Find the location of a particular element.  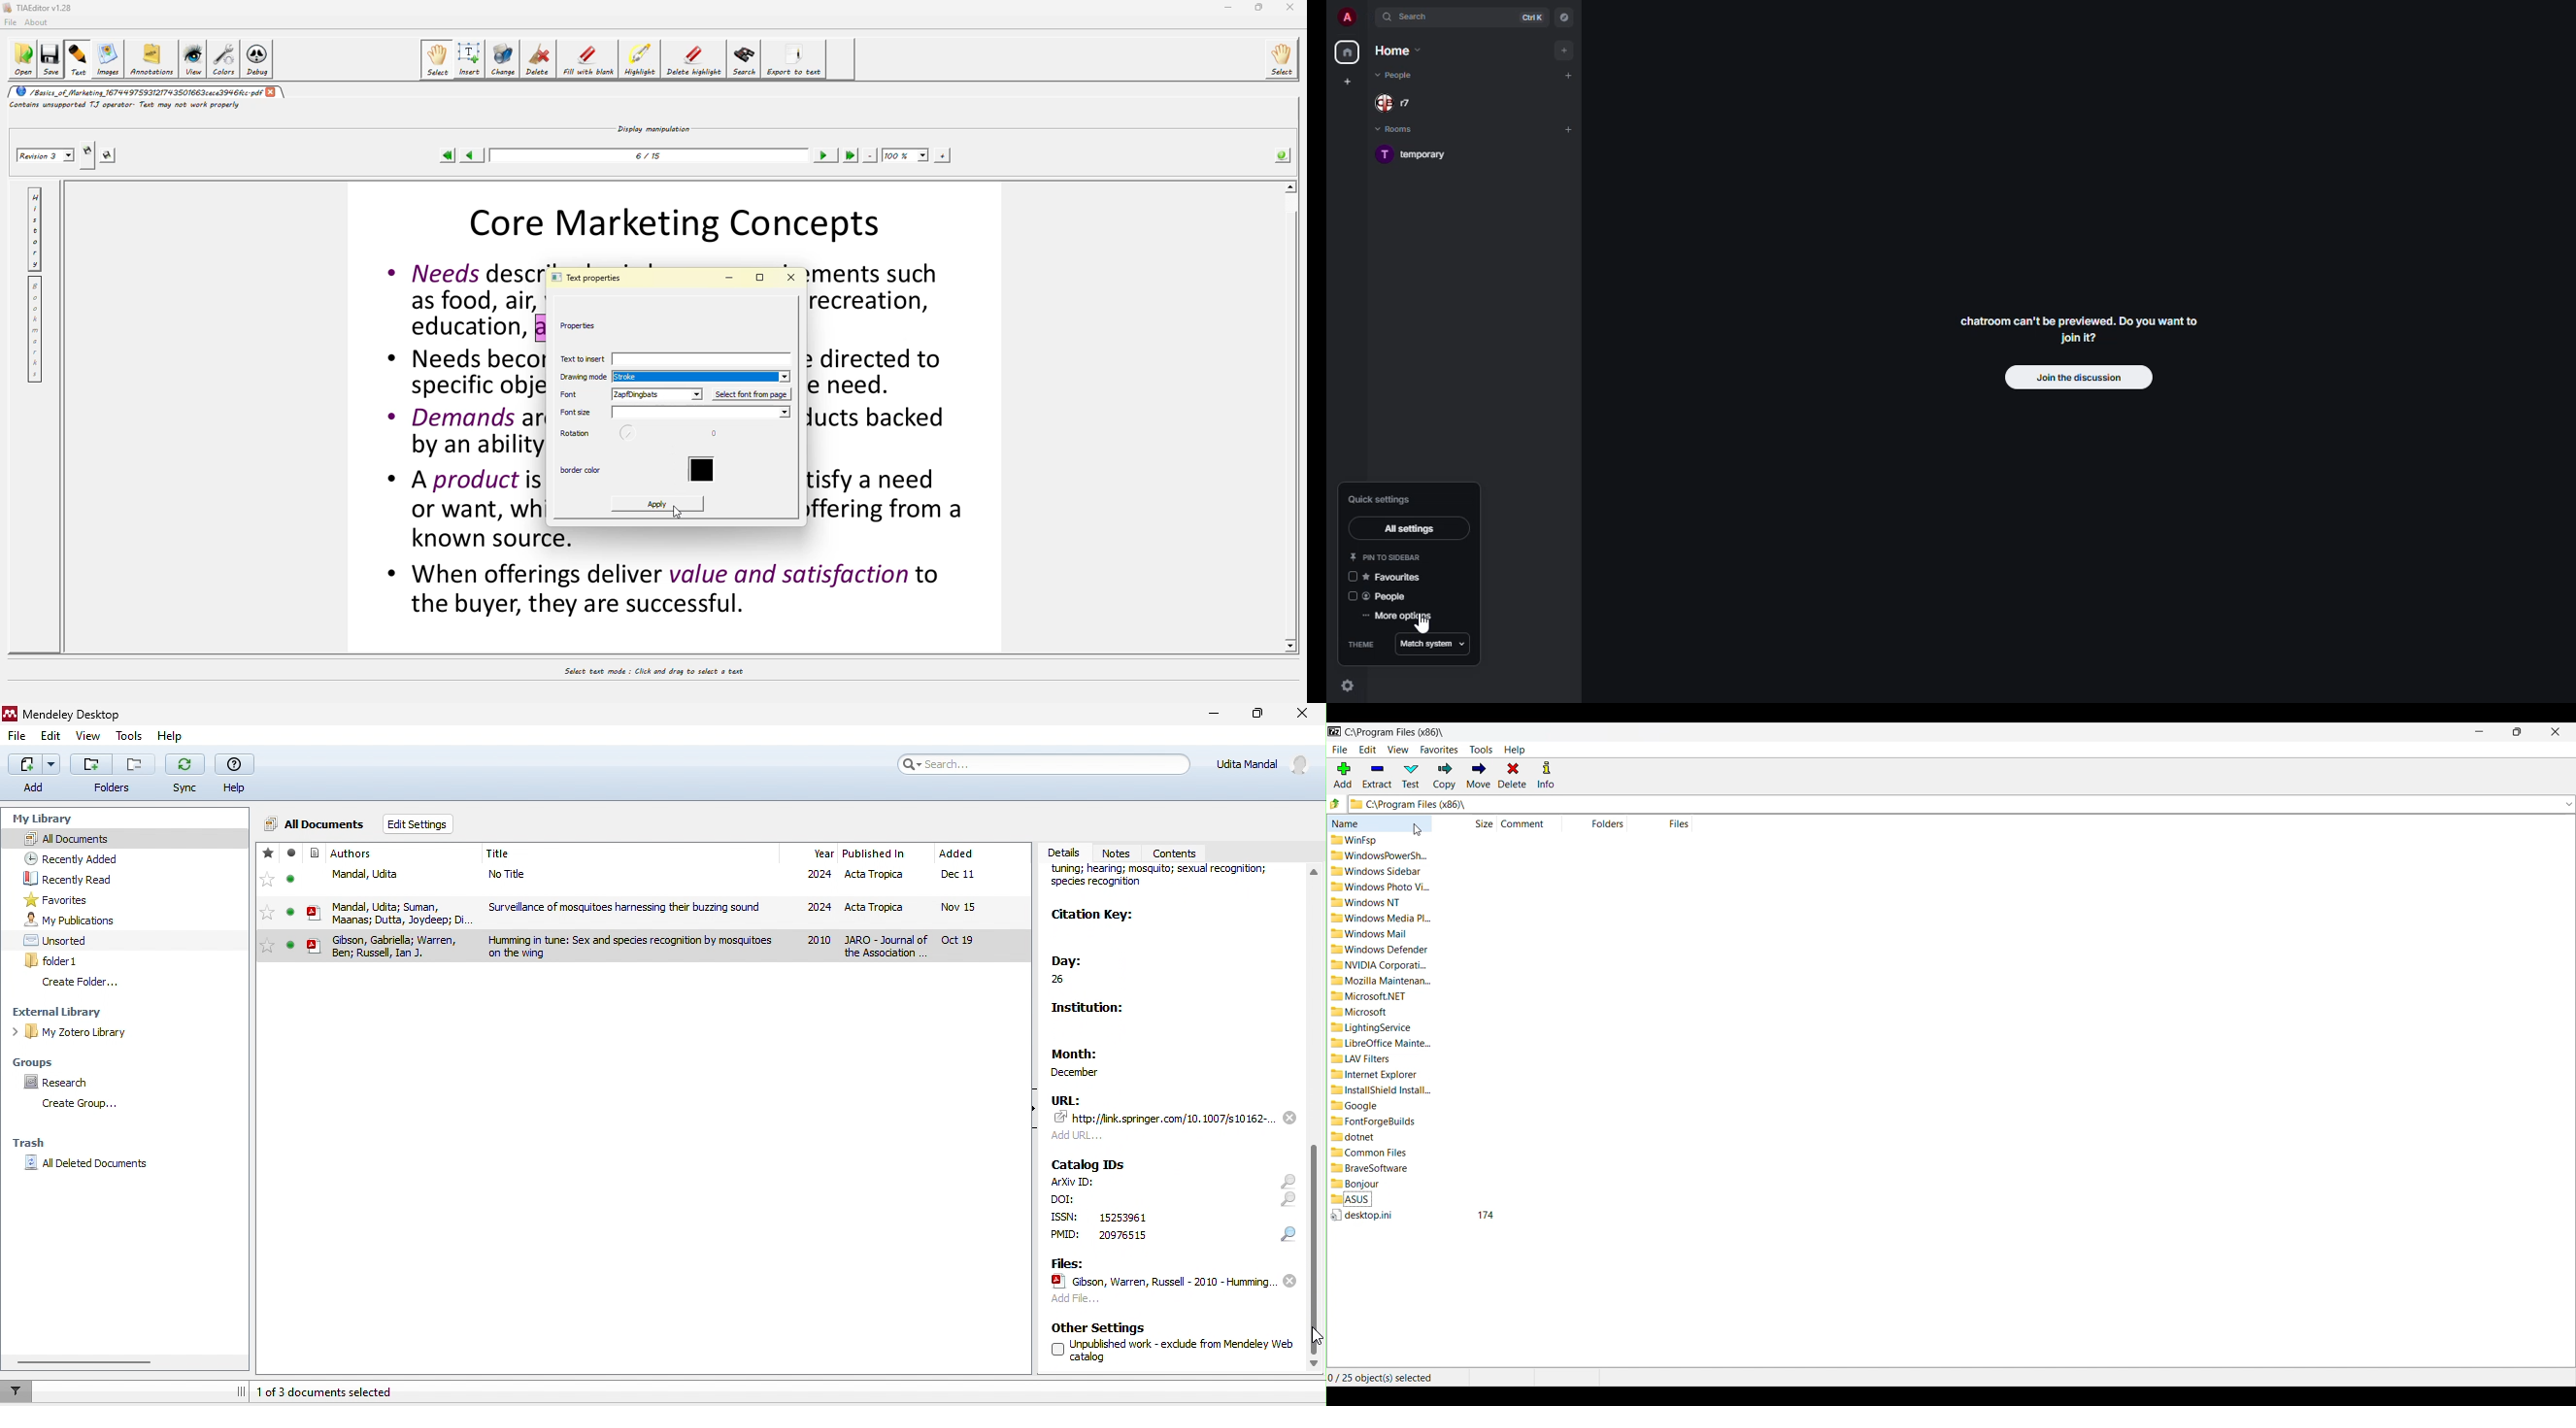

Help menu is located at coordinates (1514, 750).